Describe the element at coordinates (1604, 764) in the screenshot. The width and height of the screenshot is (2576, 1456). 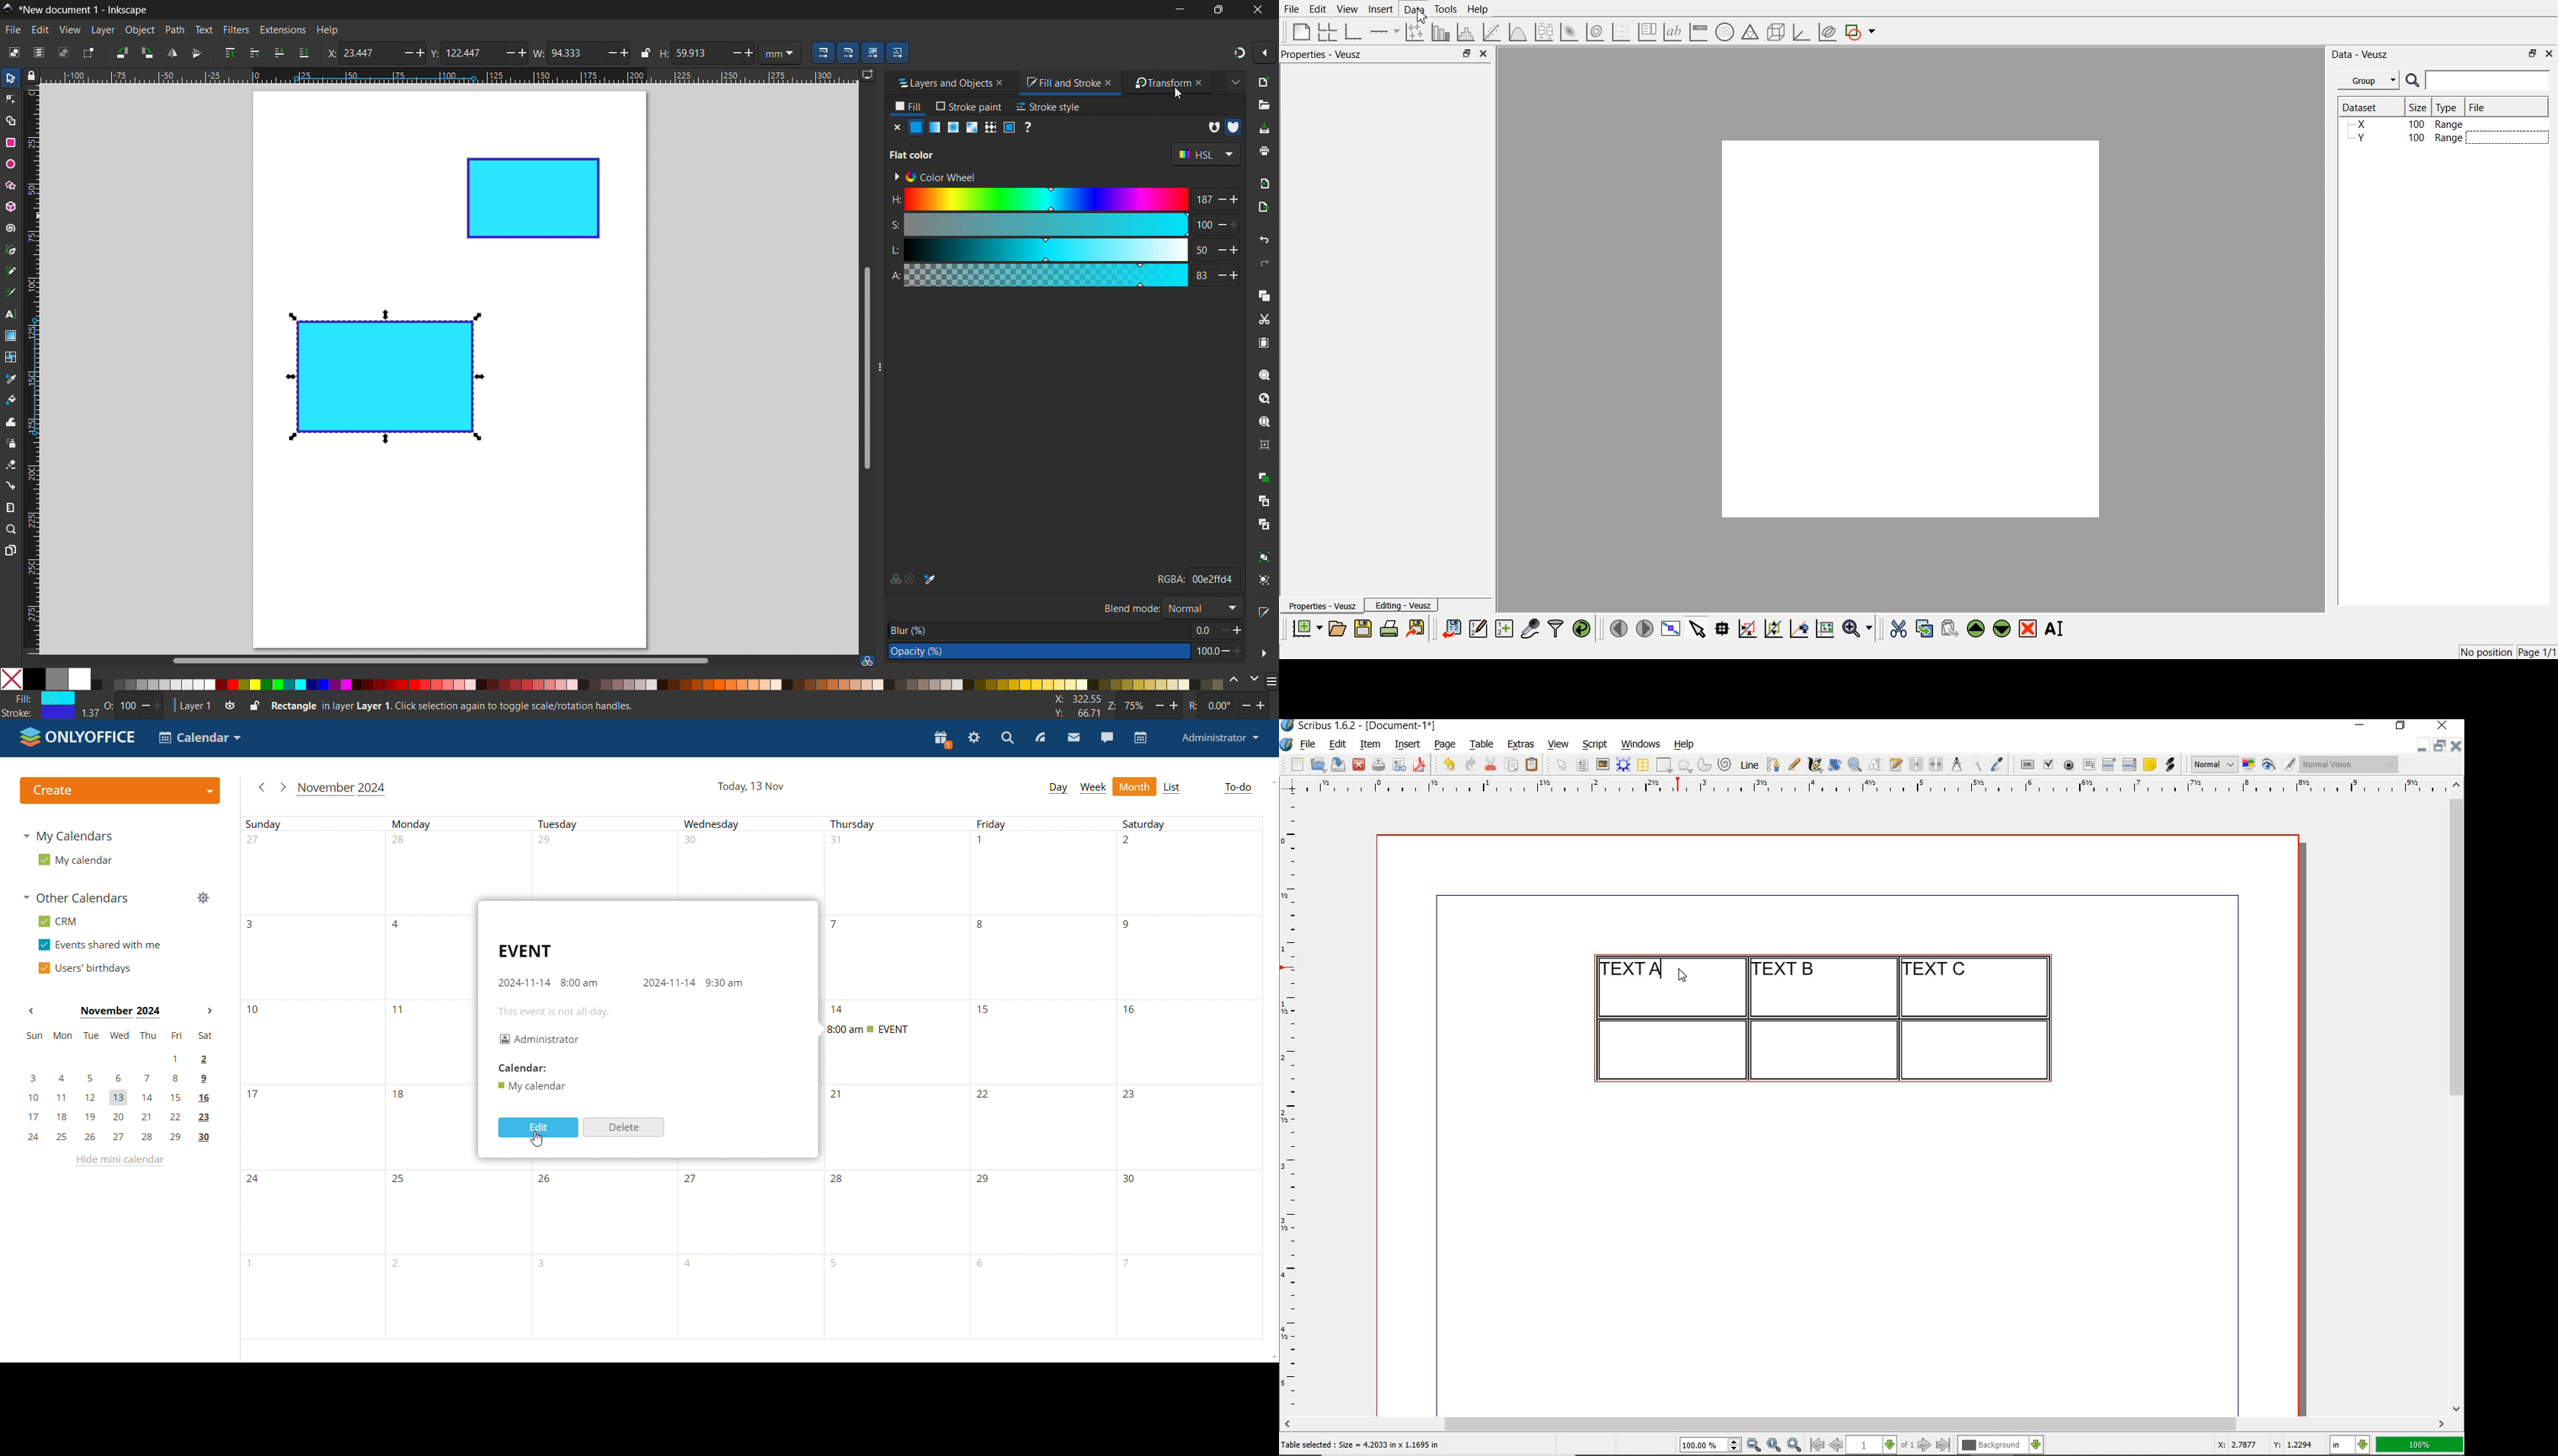
I see `image frame` at that location.